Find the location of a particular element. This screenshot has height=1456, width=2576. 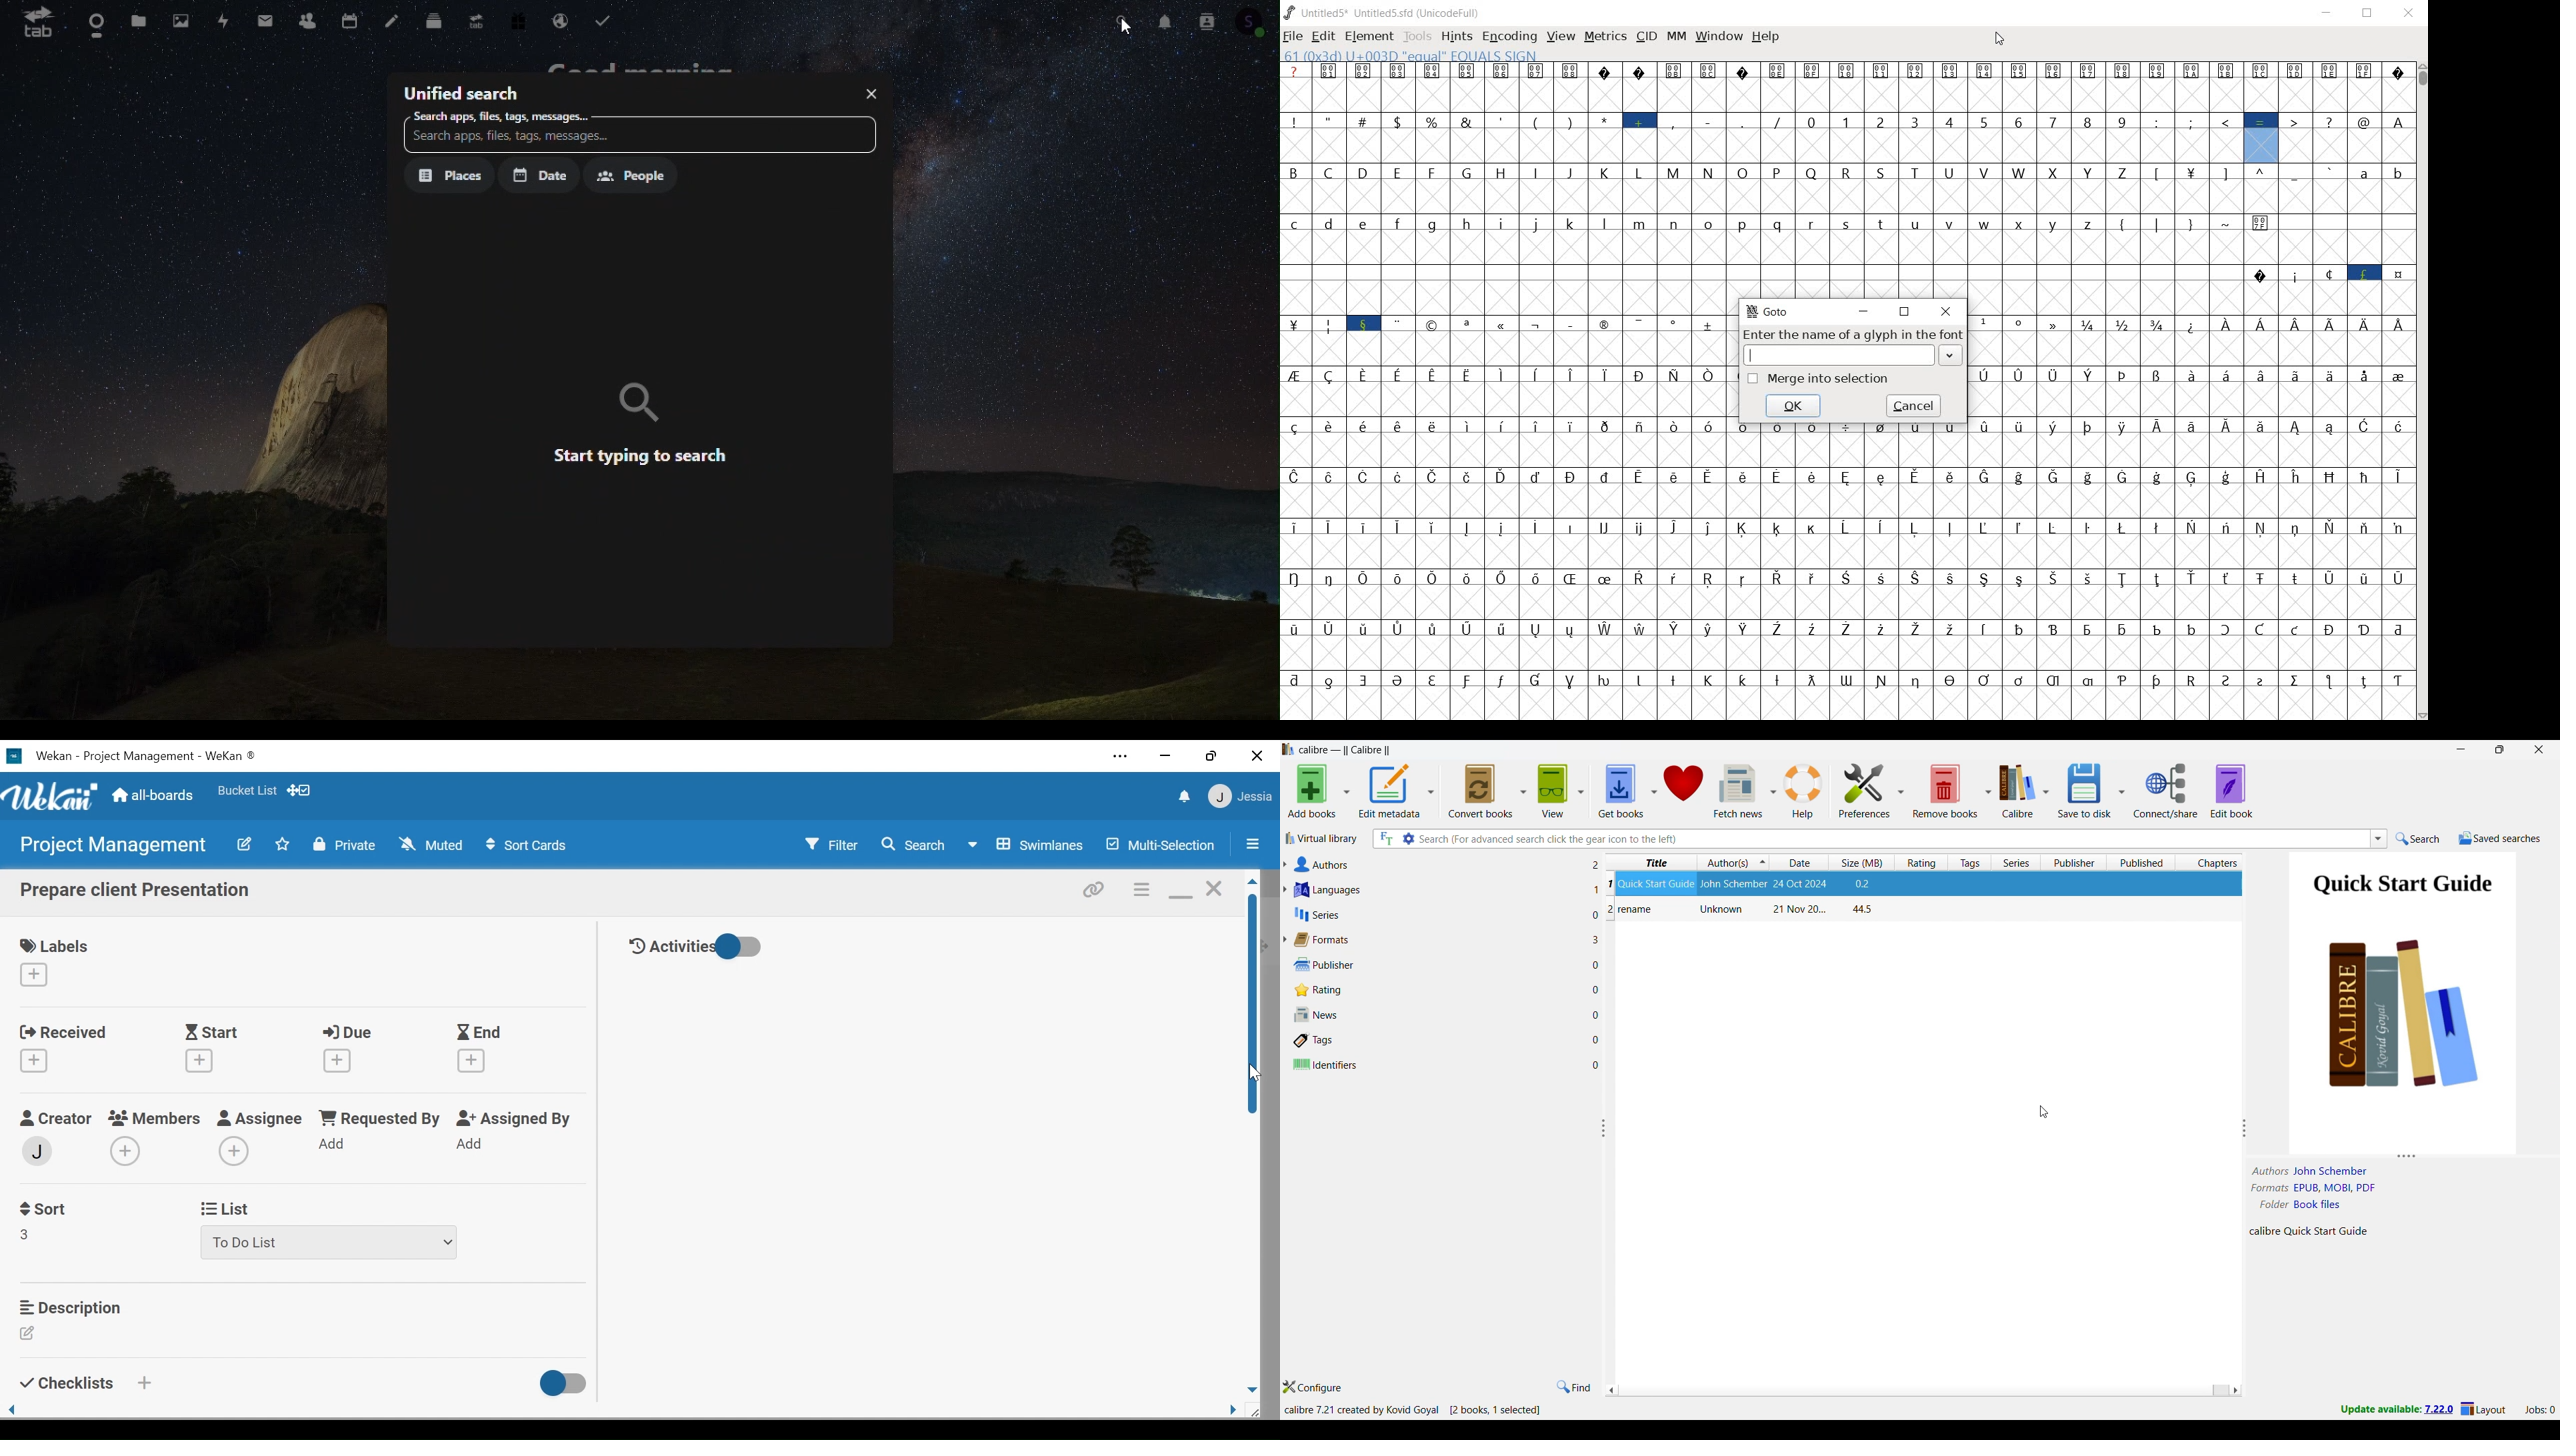

Text and image is located at coordinates (643, 420).